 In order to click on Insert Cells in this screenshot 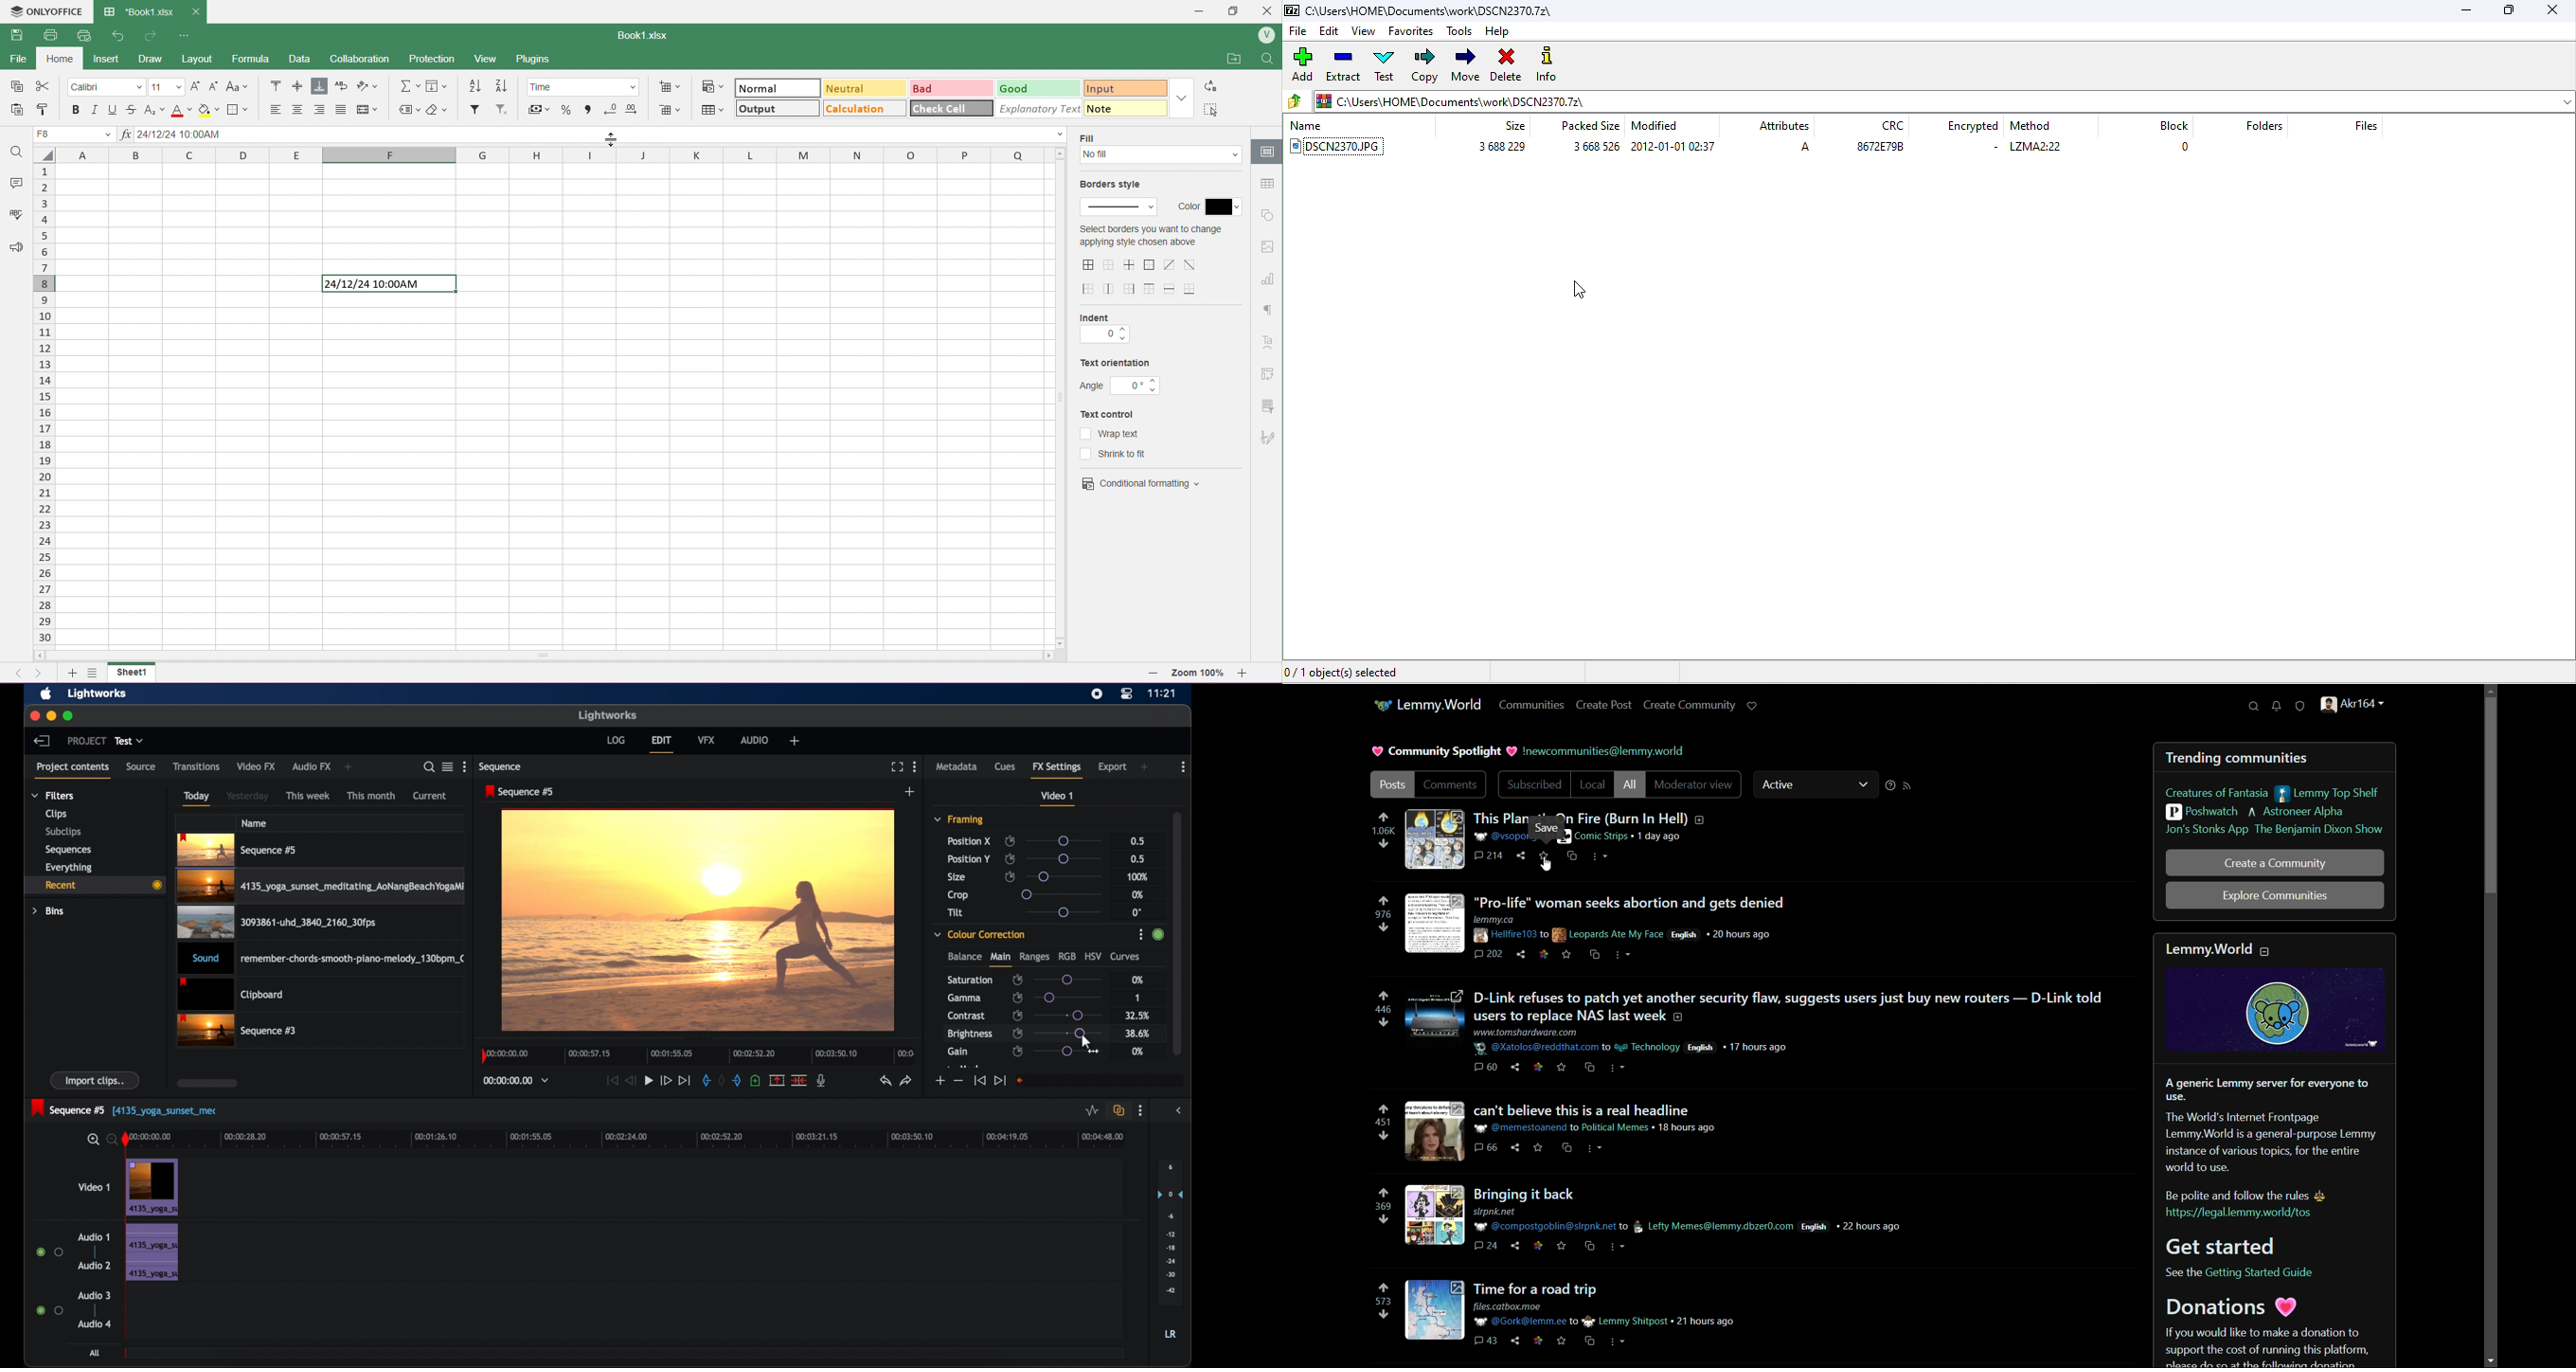, I will do `click(672, 86)`.